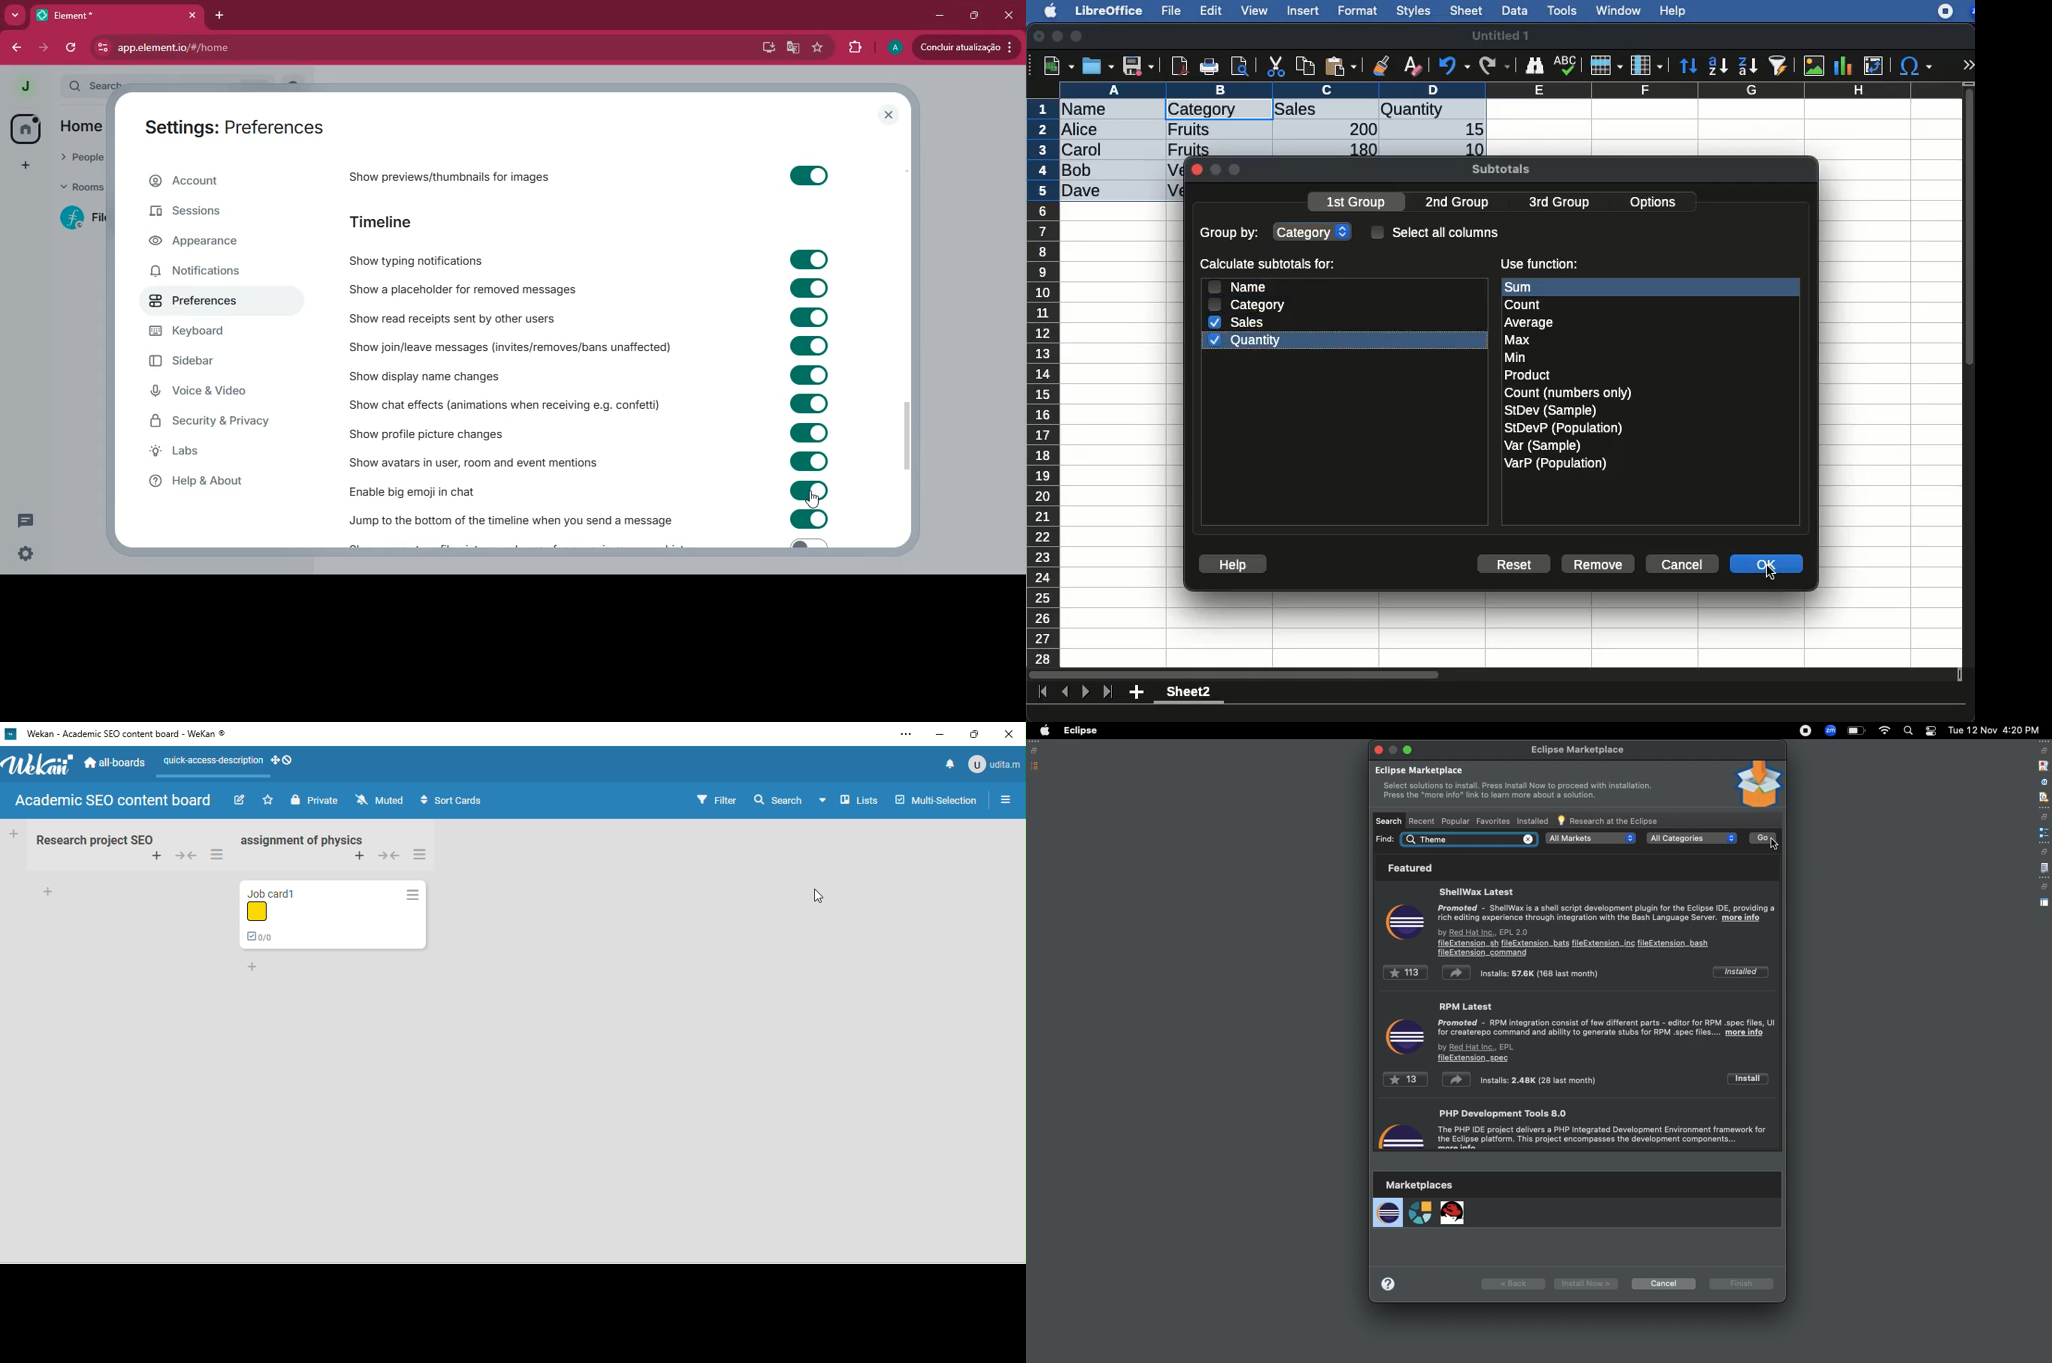  Describe the element at coordinates (1599, 564) in the screenshot. I see `remove` at that location.